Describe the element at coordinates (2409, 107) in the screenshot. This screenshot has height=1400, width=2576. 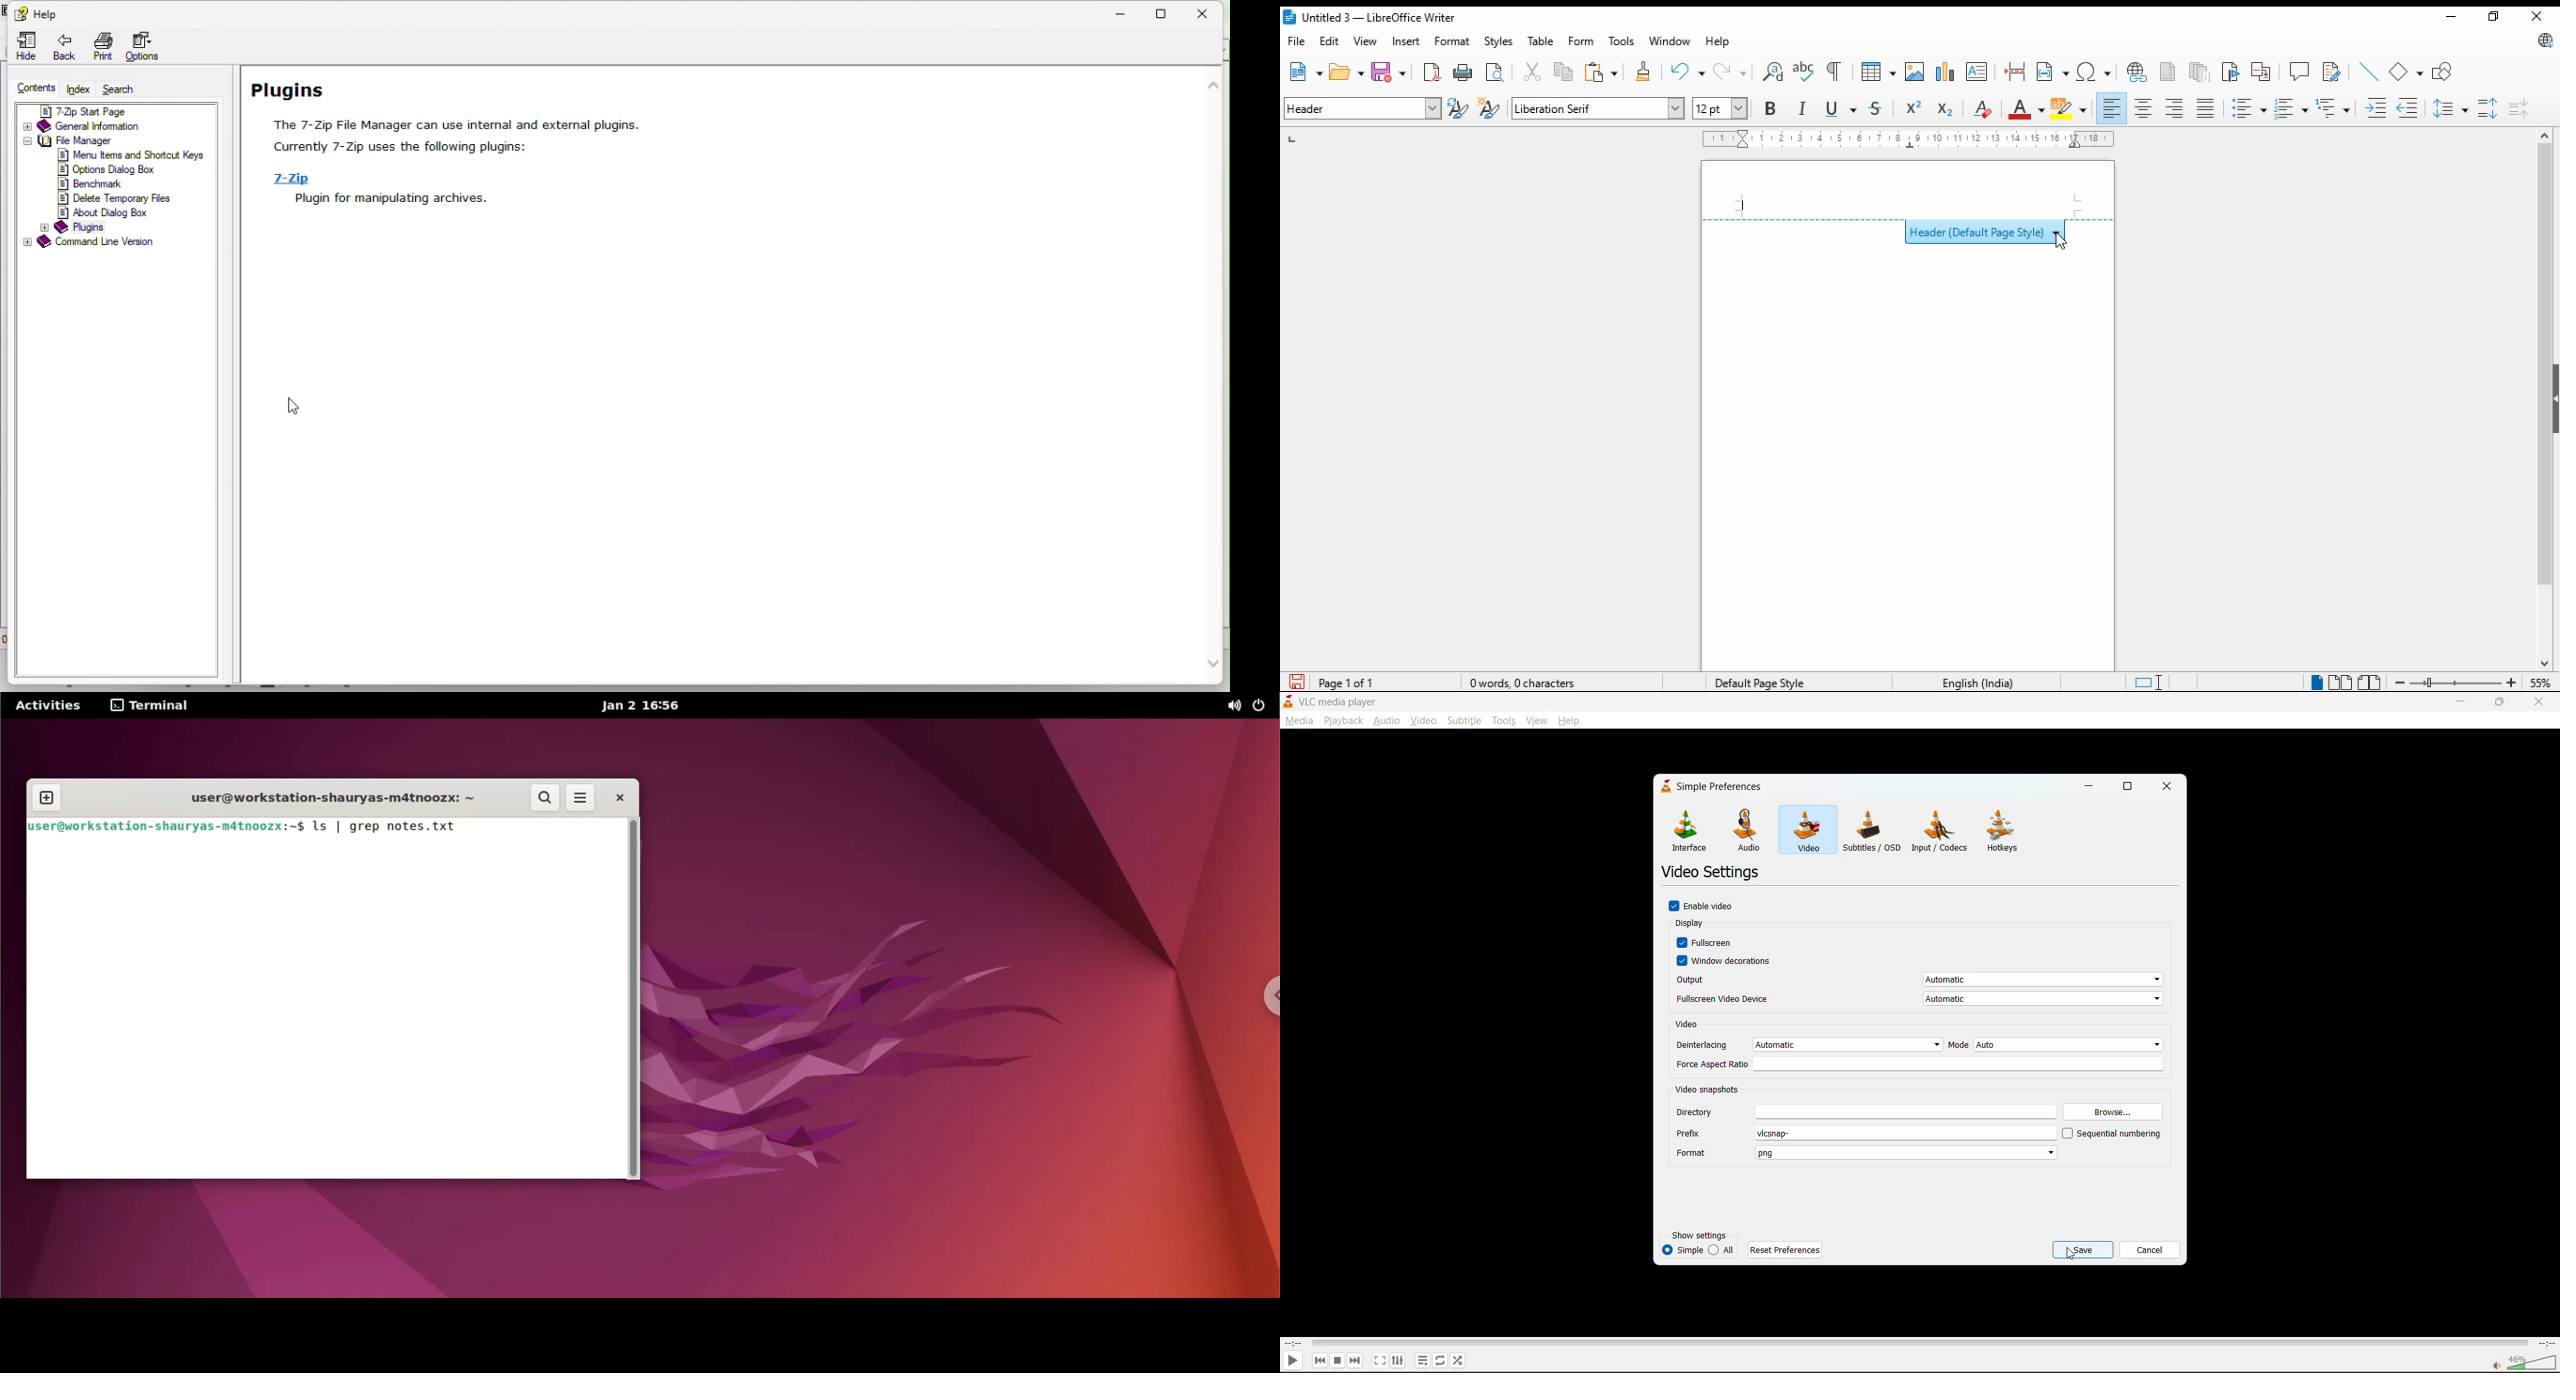
I see `decrease indent` at that location.